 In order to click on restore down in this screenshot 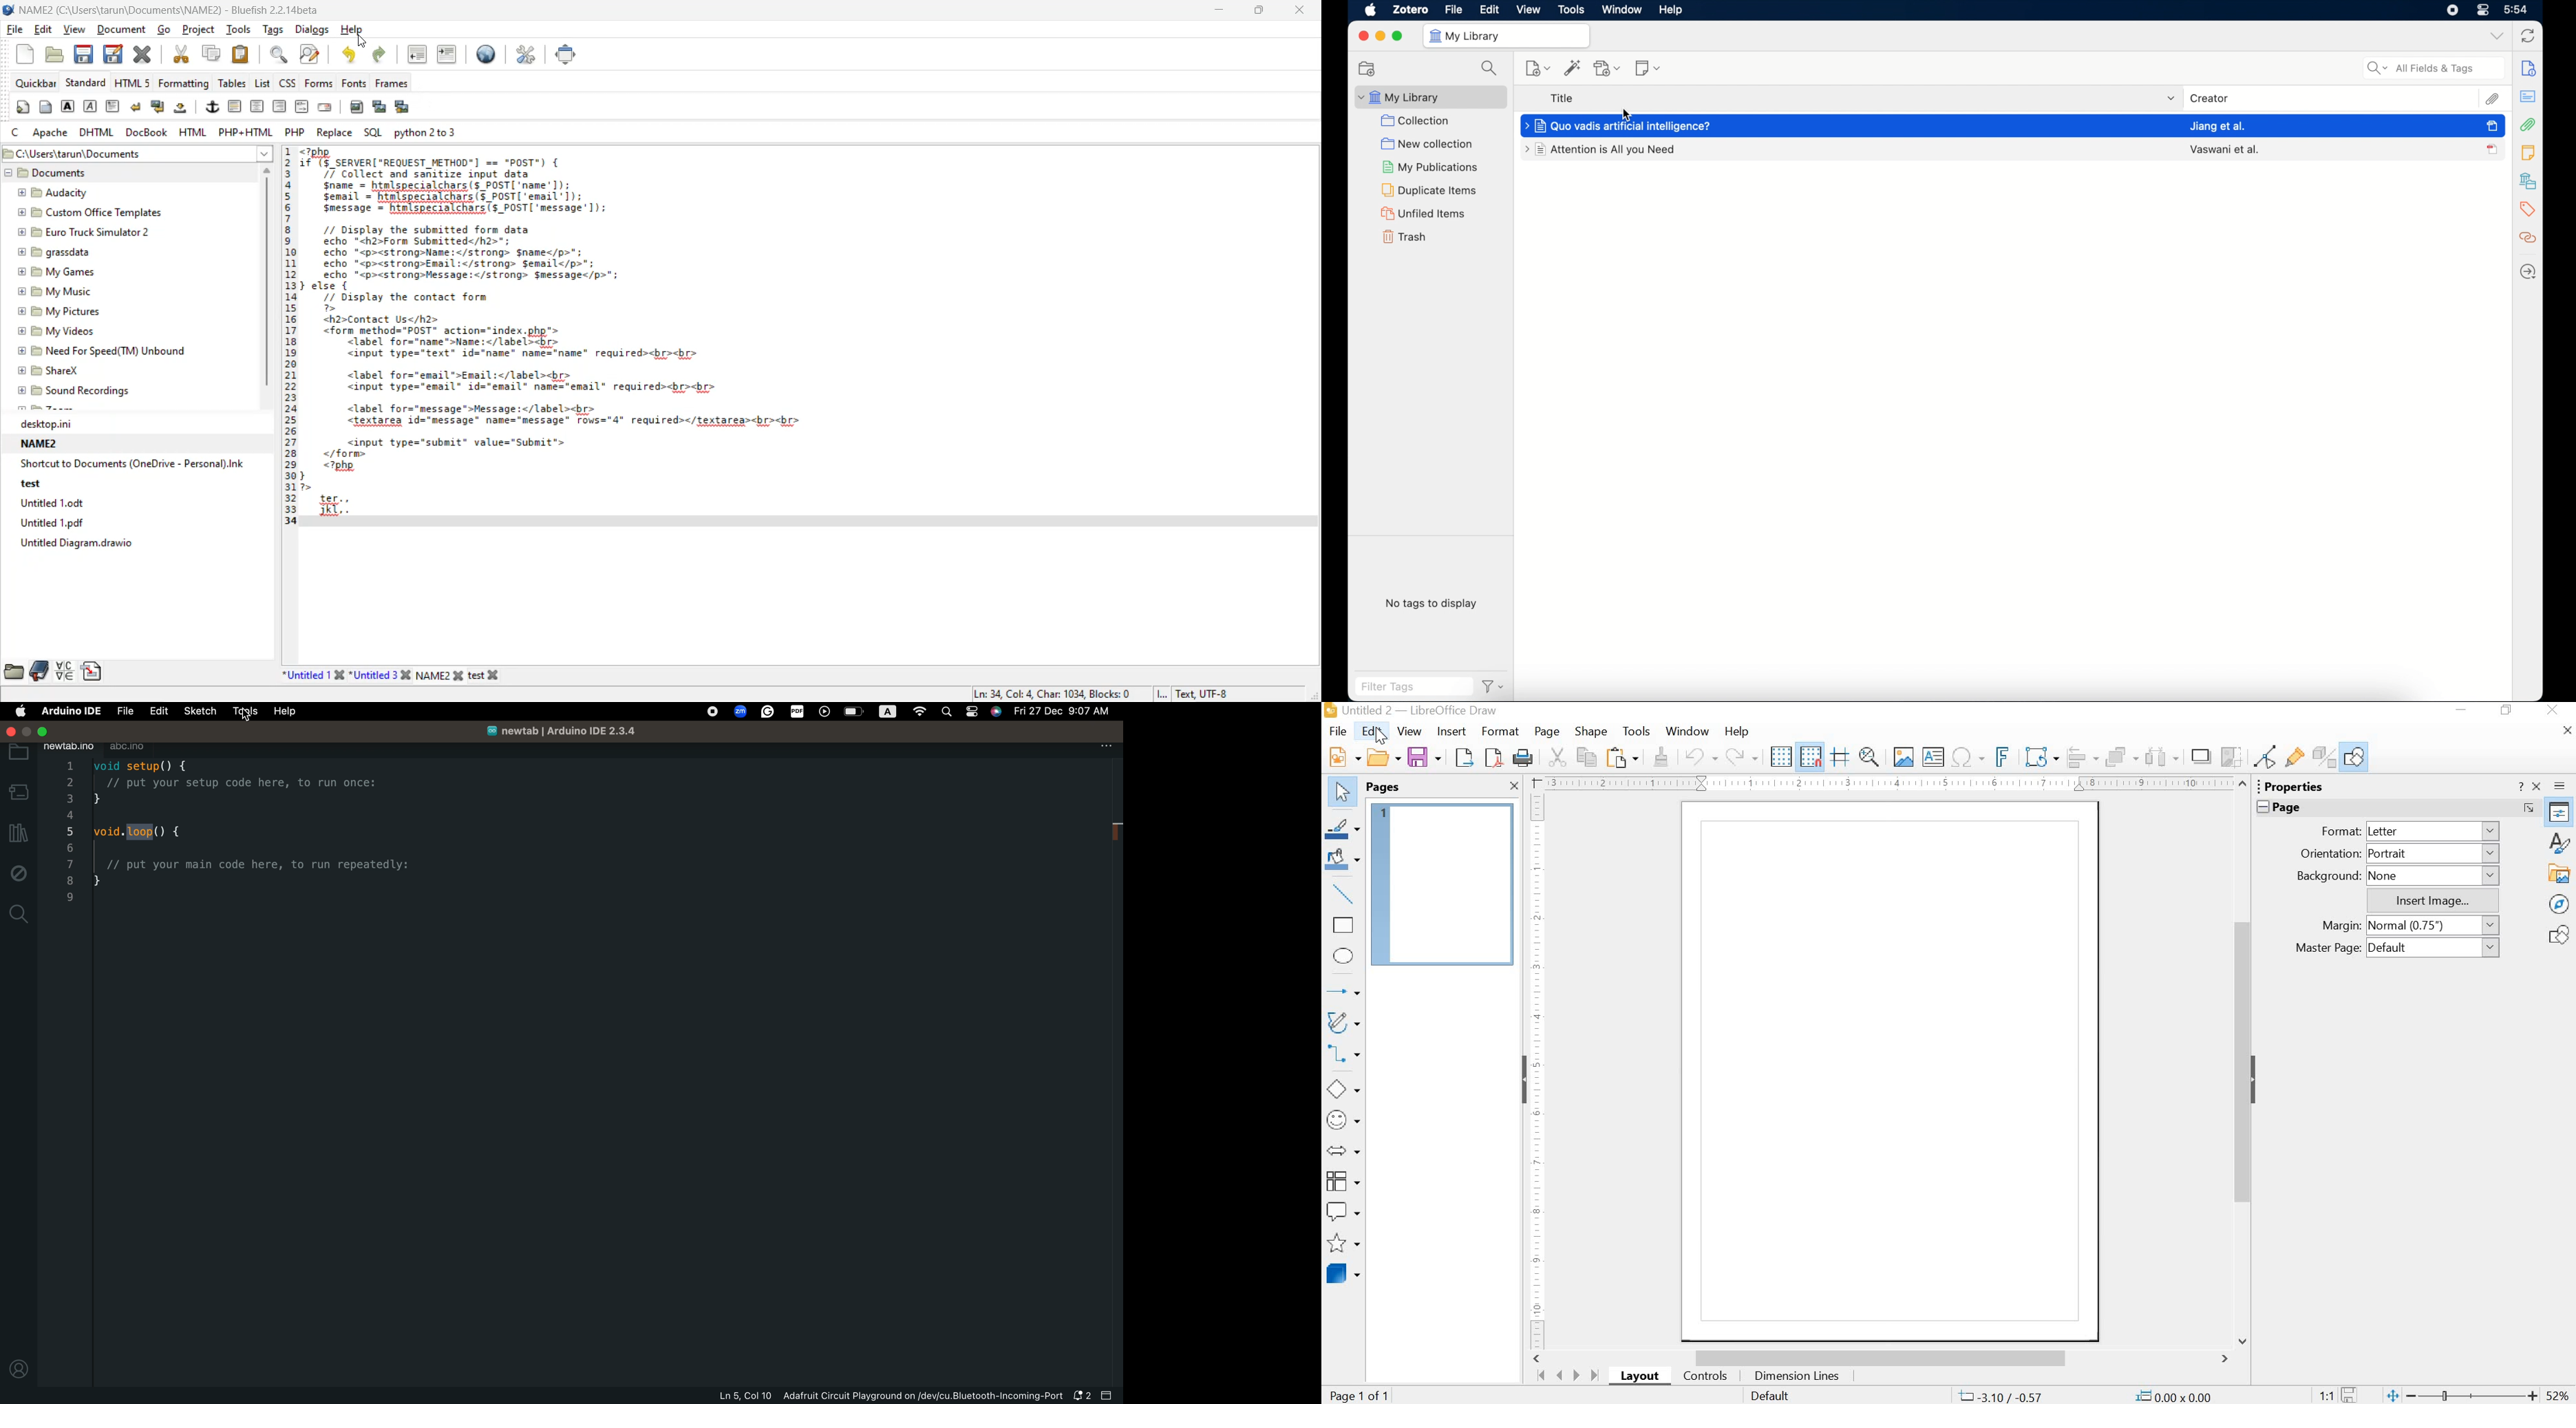, I will do `click(2506, 712)`.